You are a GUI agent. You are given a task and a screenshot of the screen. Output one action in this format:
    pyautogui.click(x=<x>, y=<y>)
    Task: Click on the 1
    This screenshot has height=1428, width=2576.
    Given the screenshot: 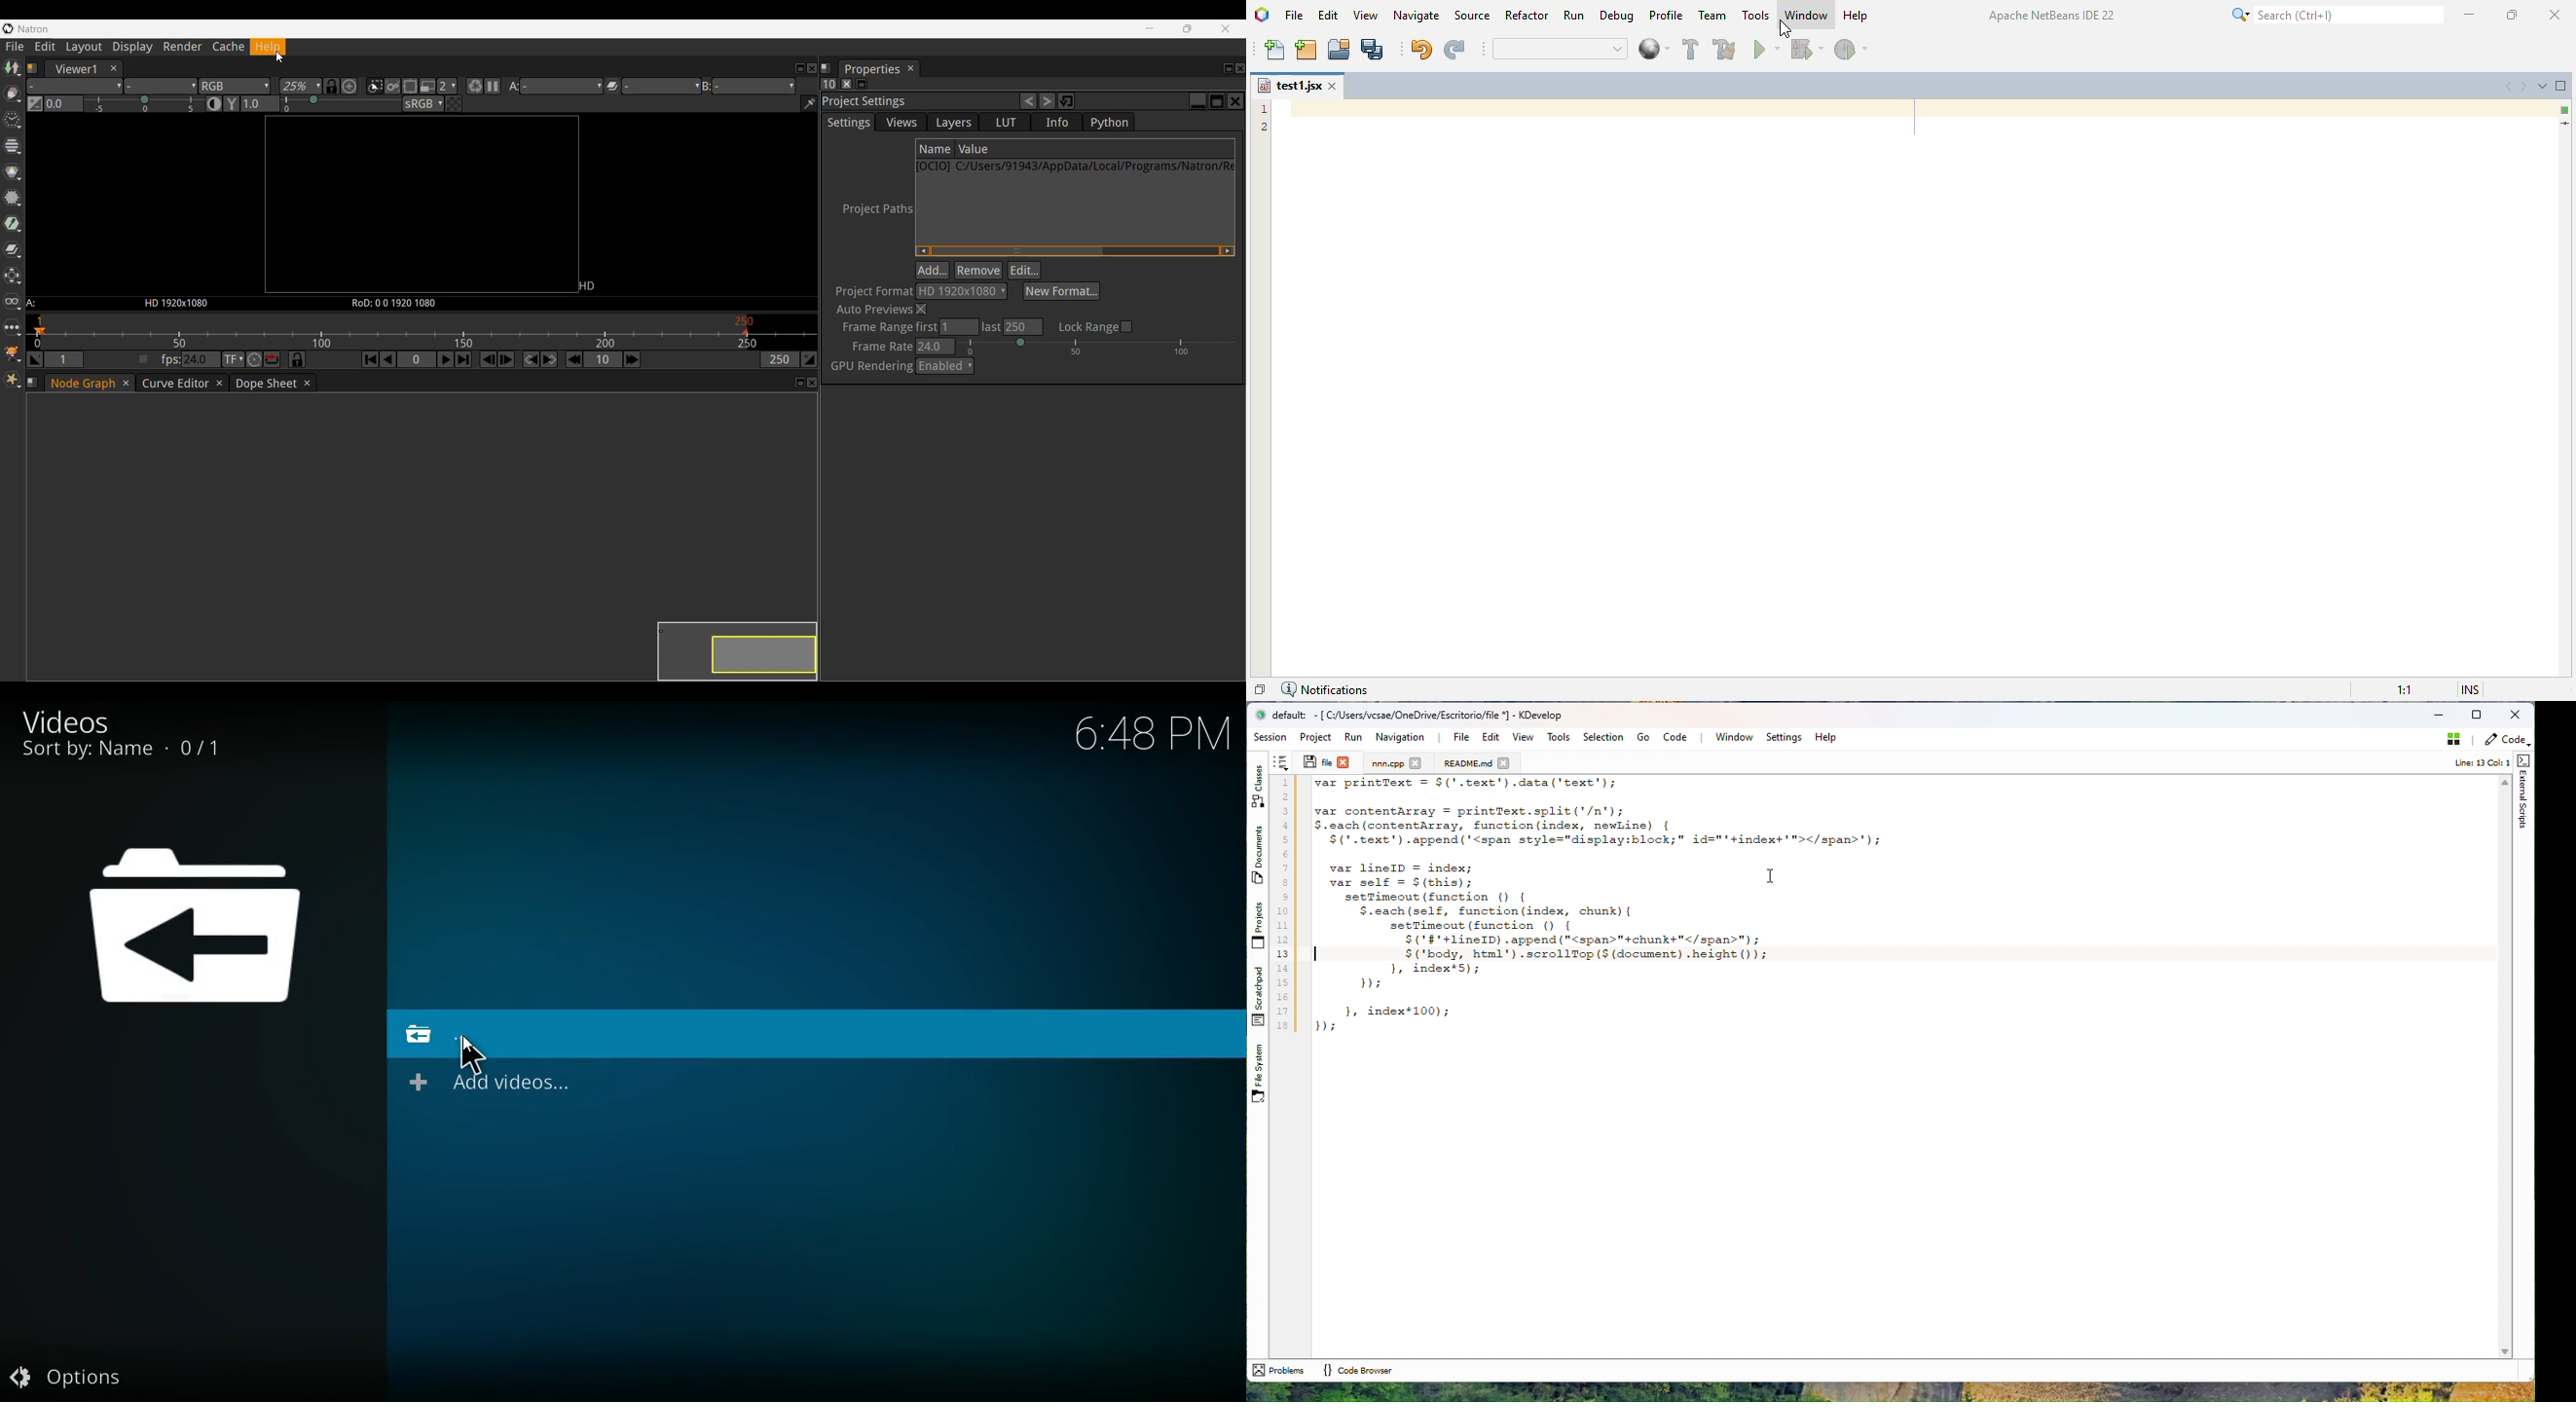 What is the action you would take?
    pyautogui.click(x=1266, y=106)
    